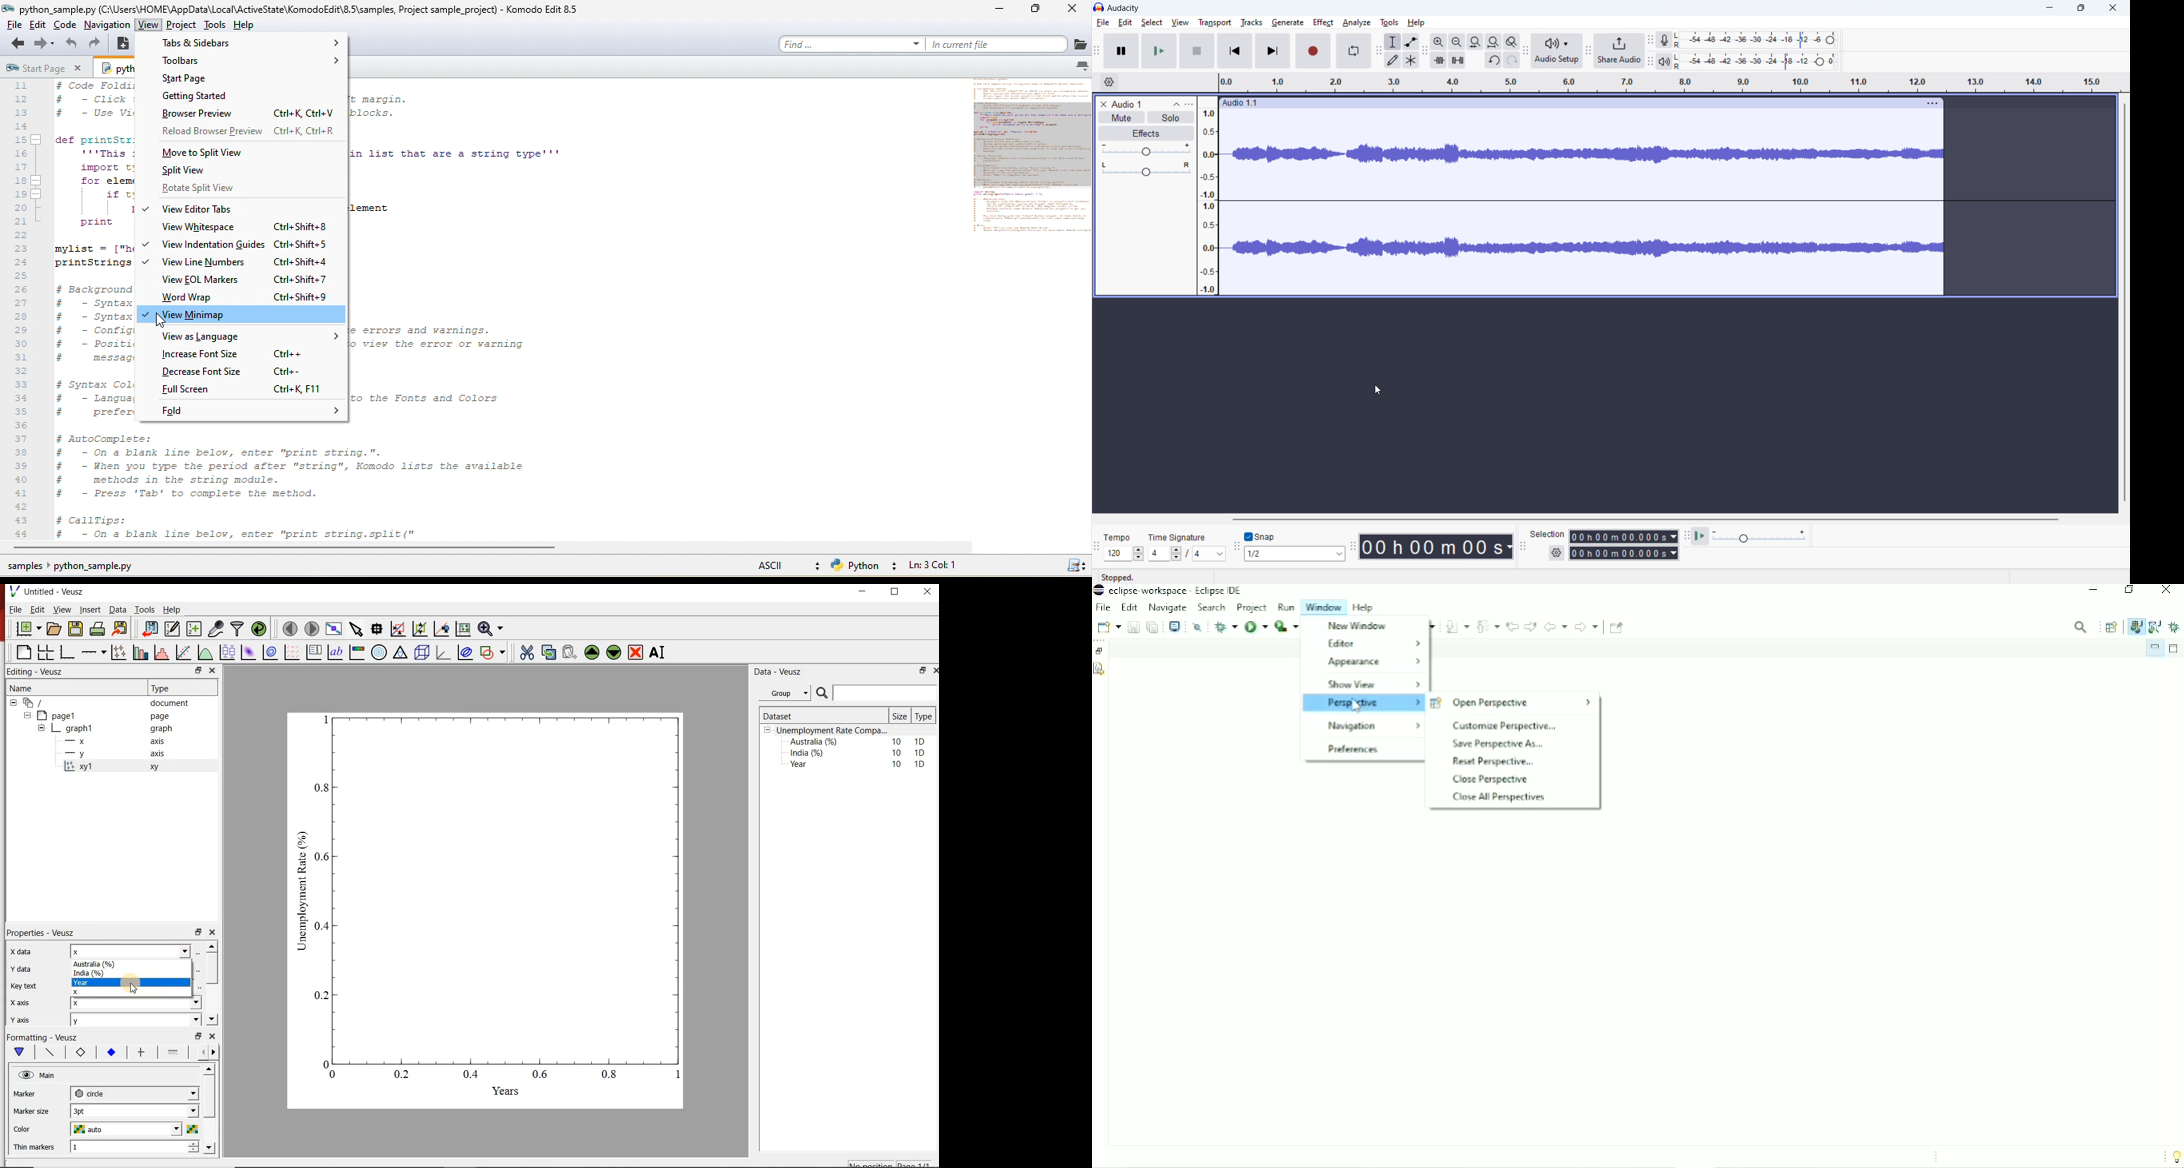  What do you see at coordinates (1122, 117) in the screenshot?
I see `mute` at bounding box center [1122, 117].